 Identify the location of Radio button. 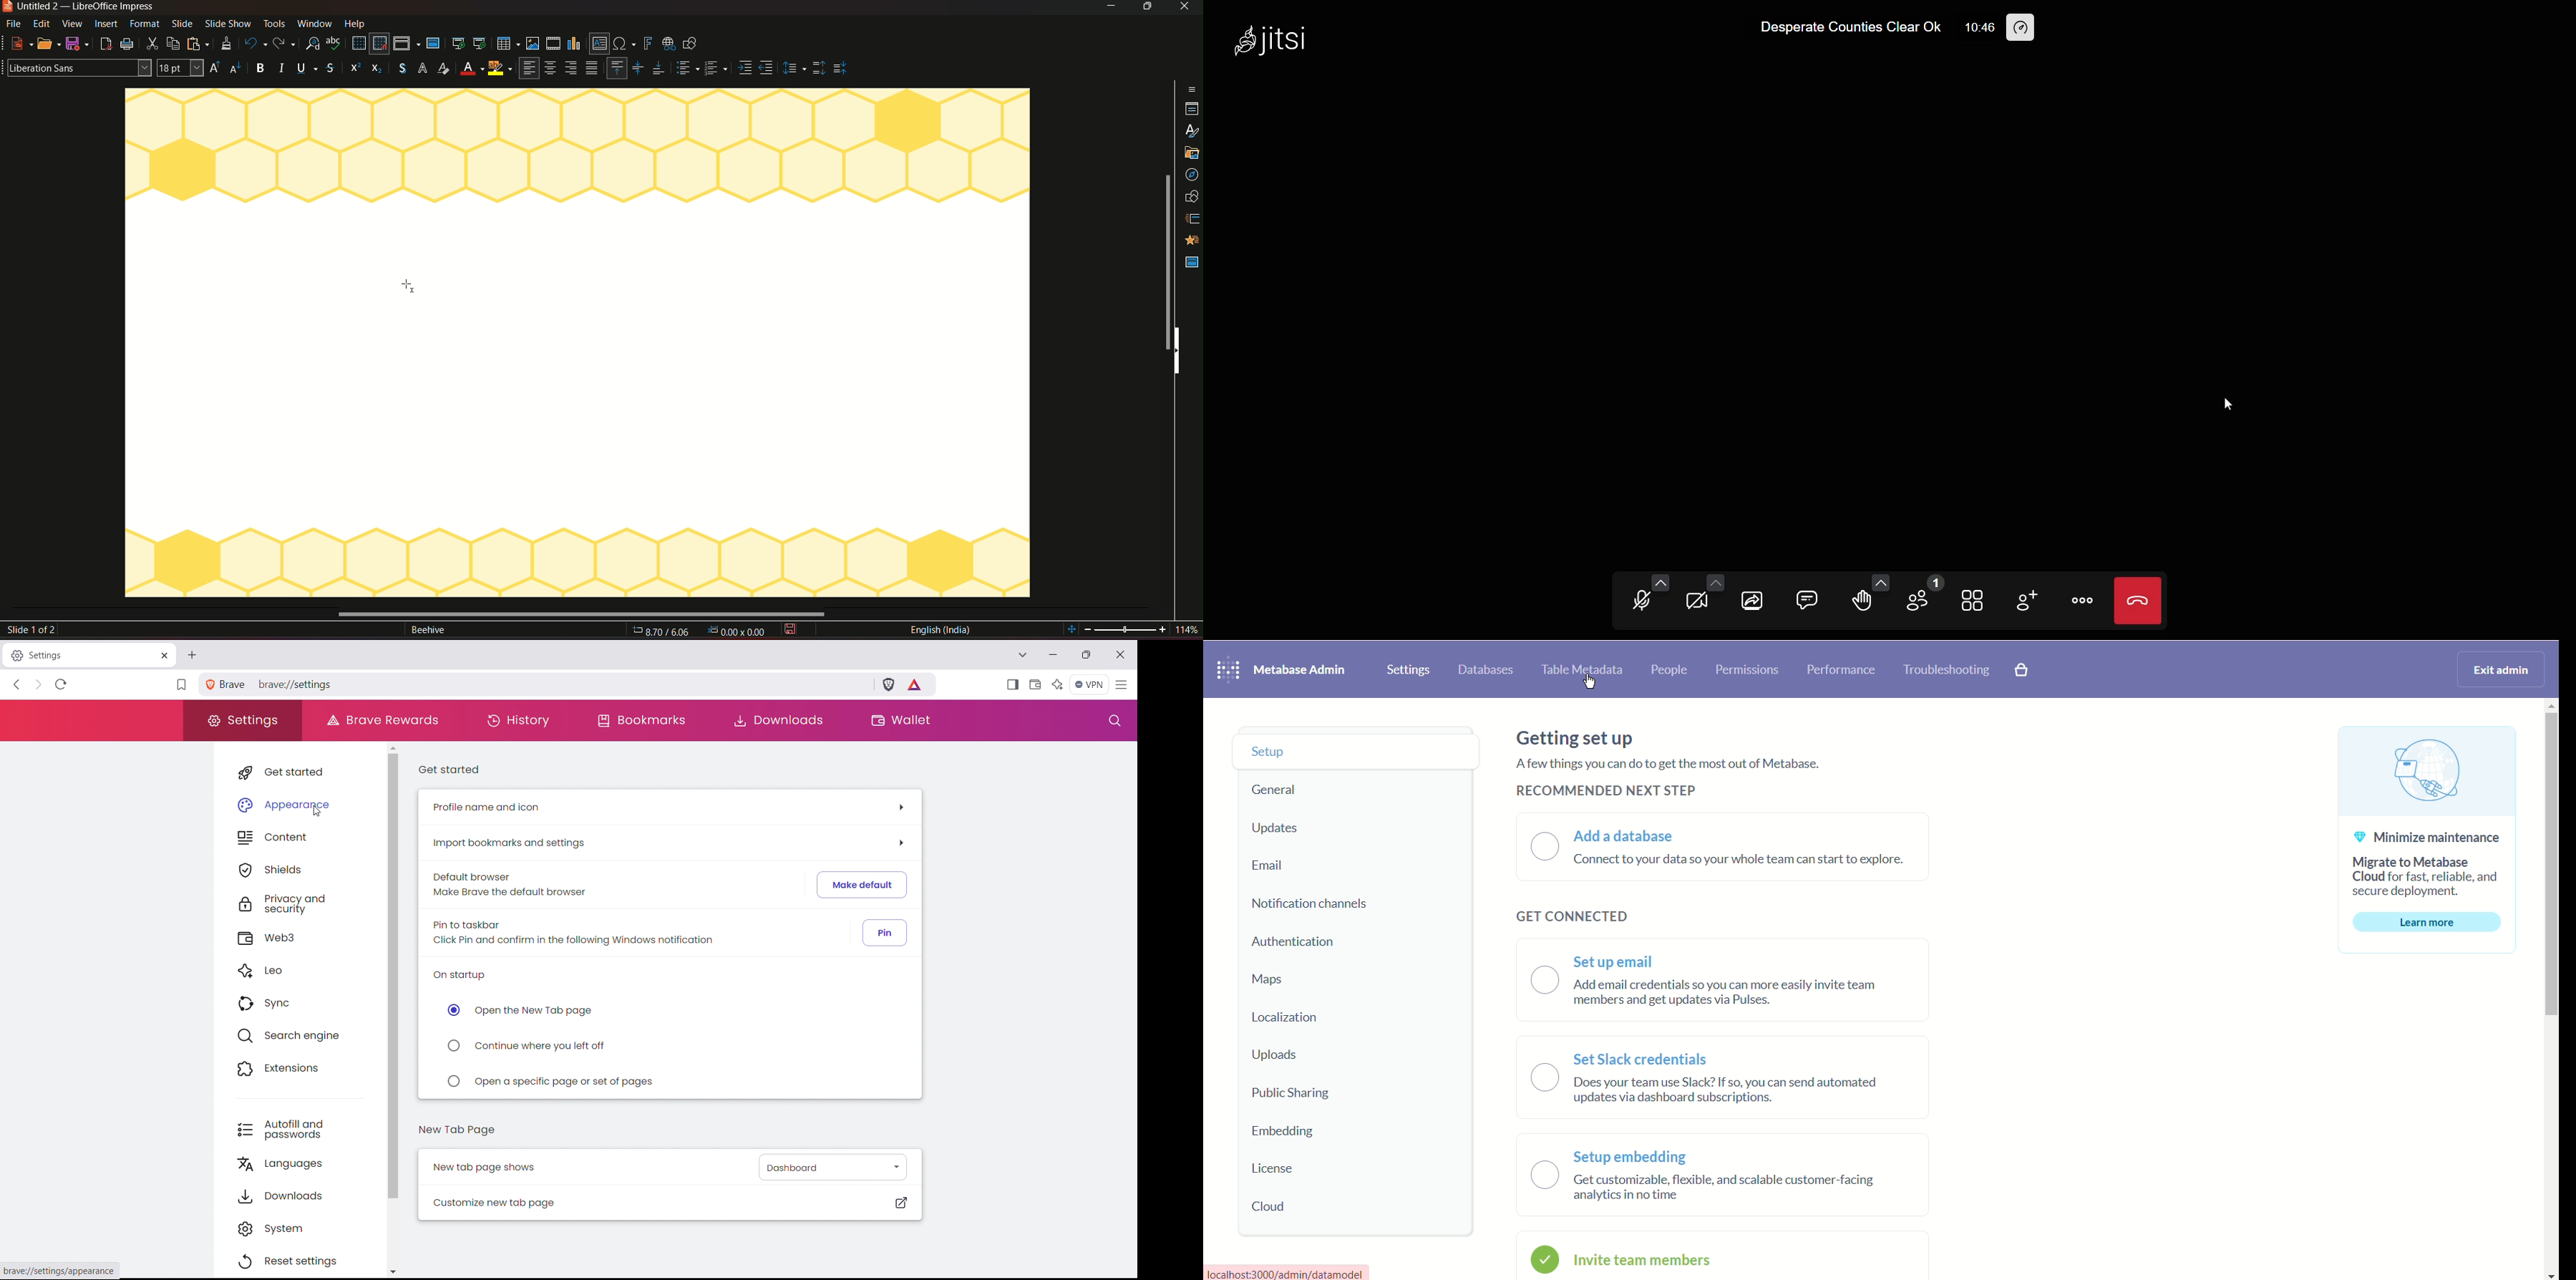
(1544, 978).